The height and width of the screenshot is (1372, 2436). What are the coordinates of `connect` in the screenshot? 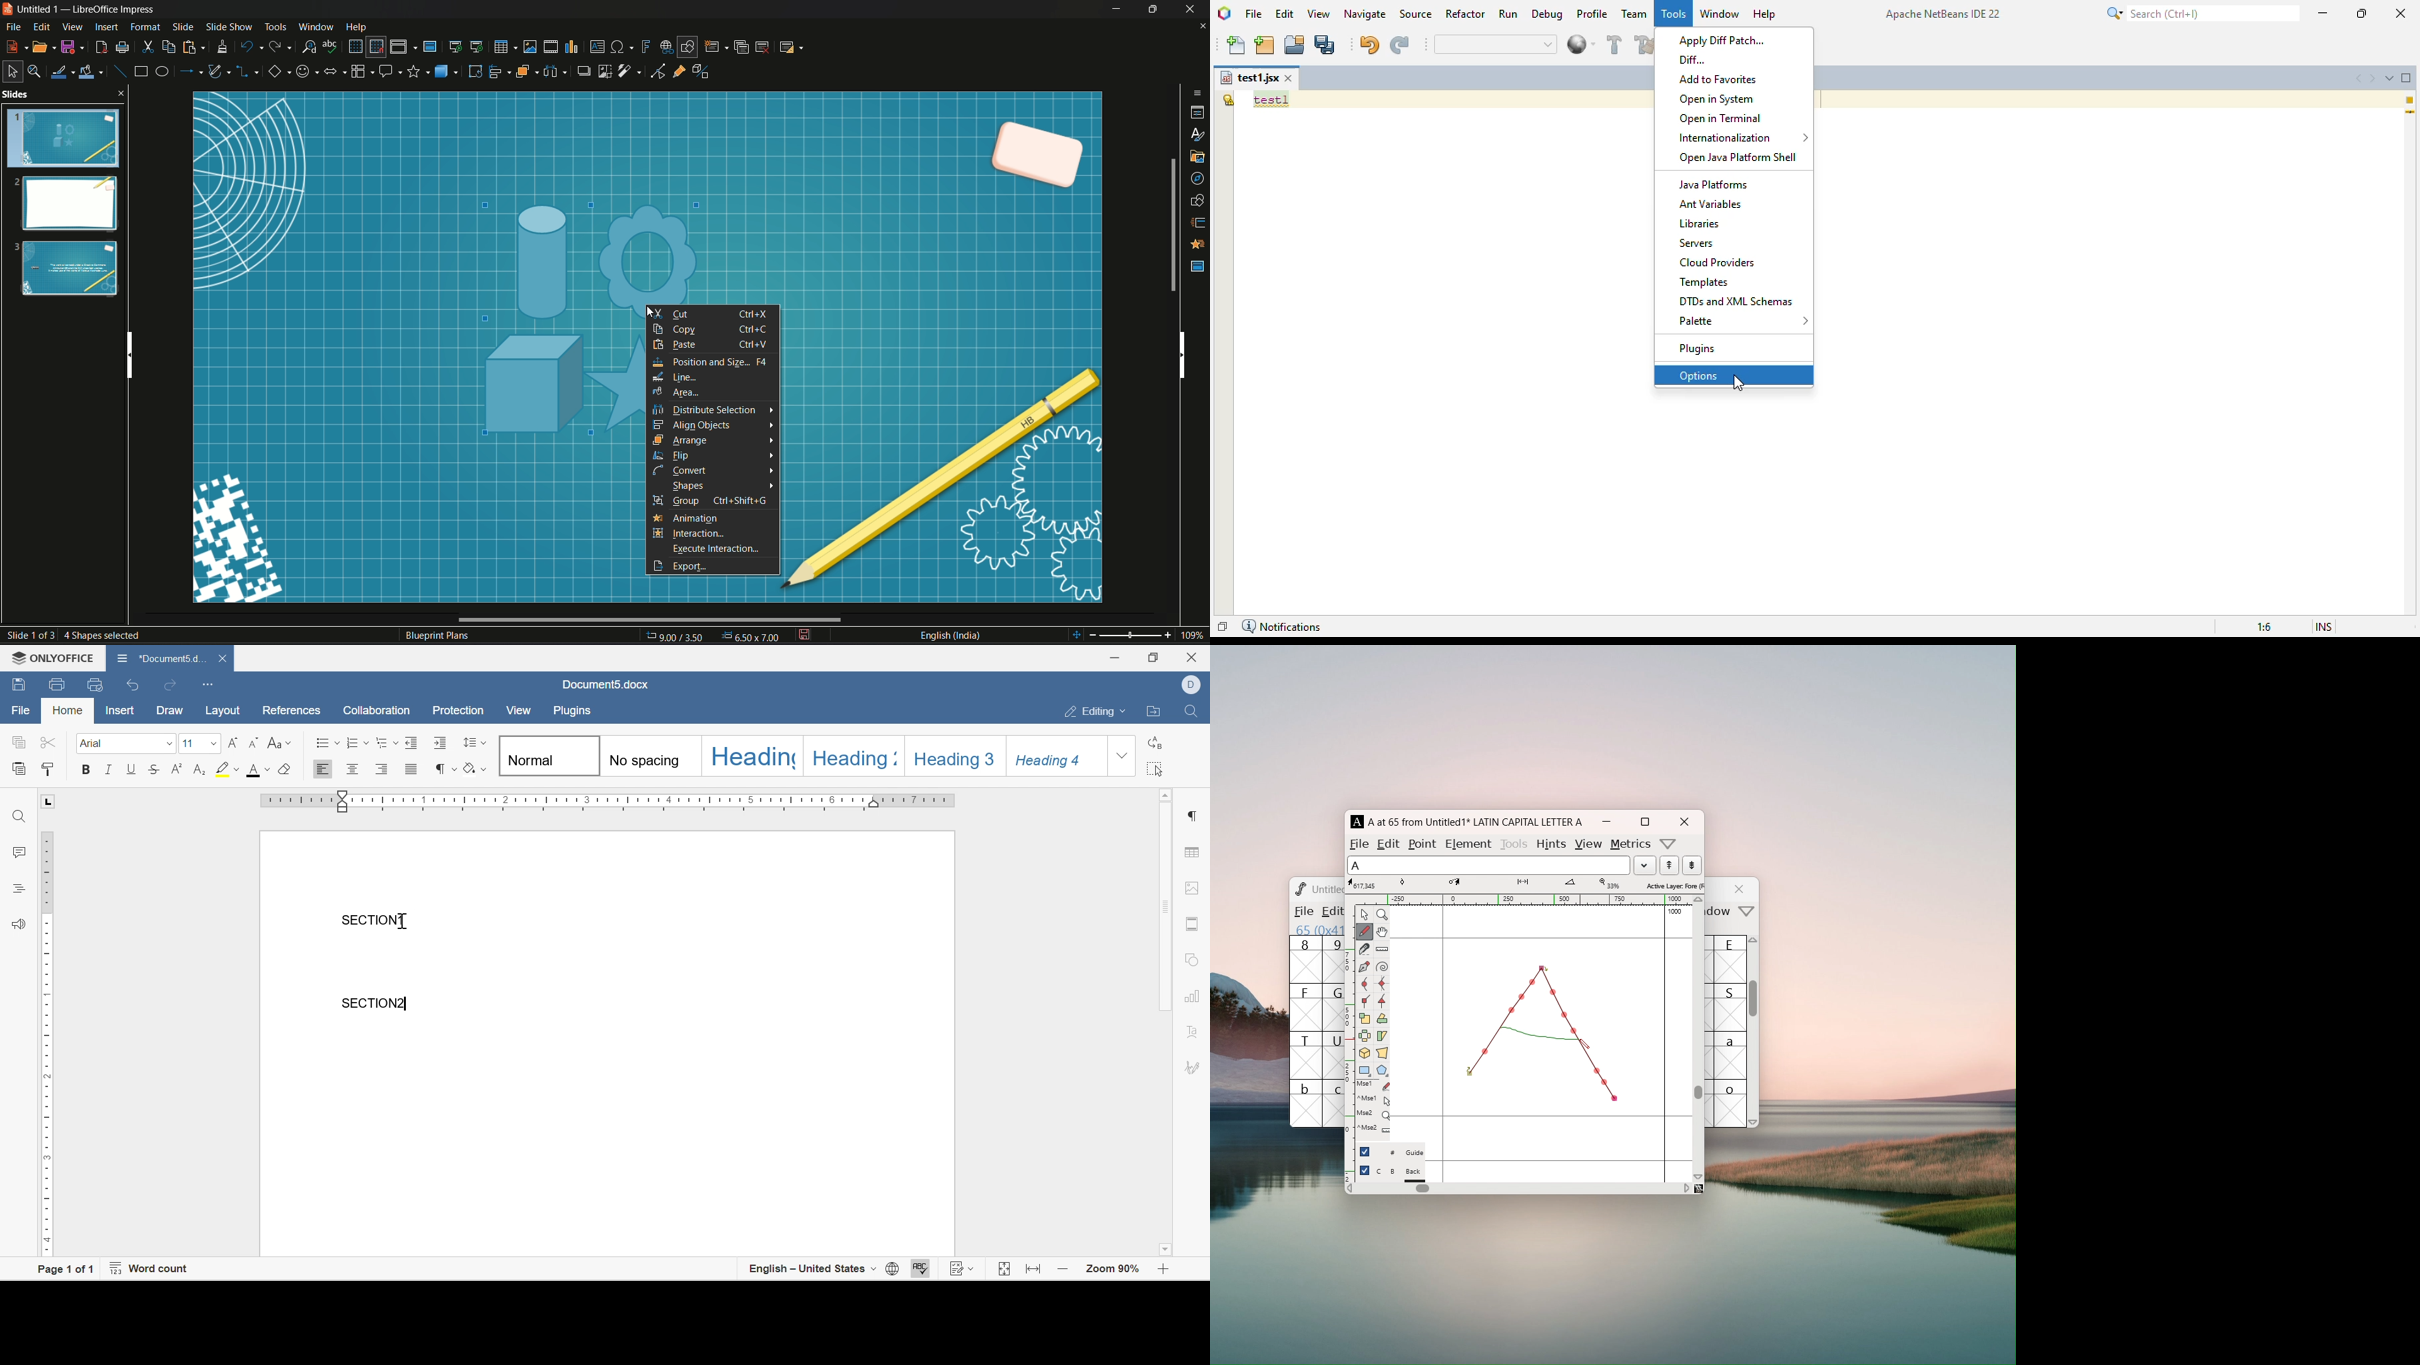 It's located at (684, 471).